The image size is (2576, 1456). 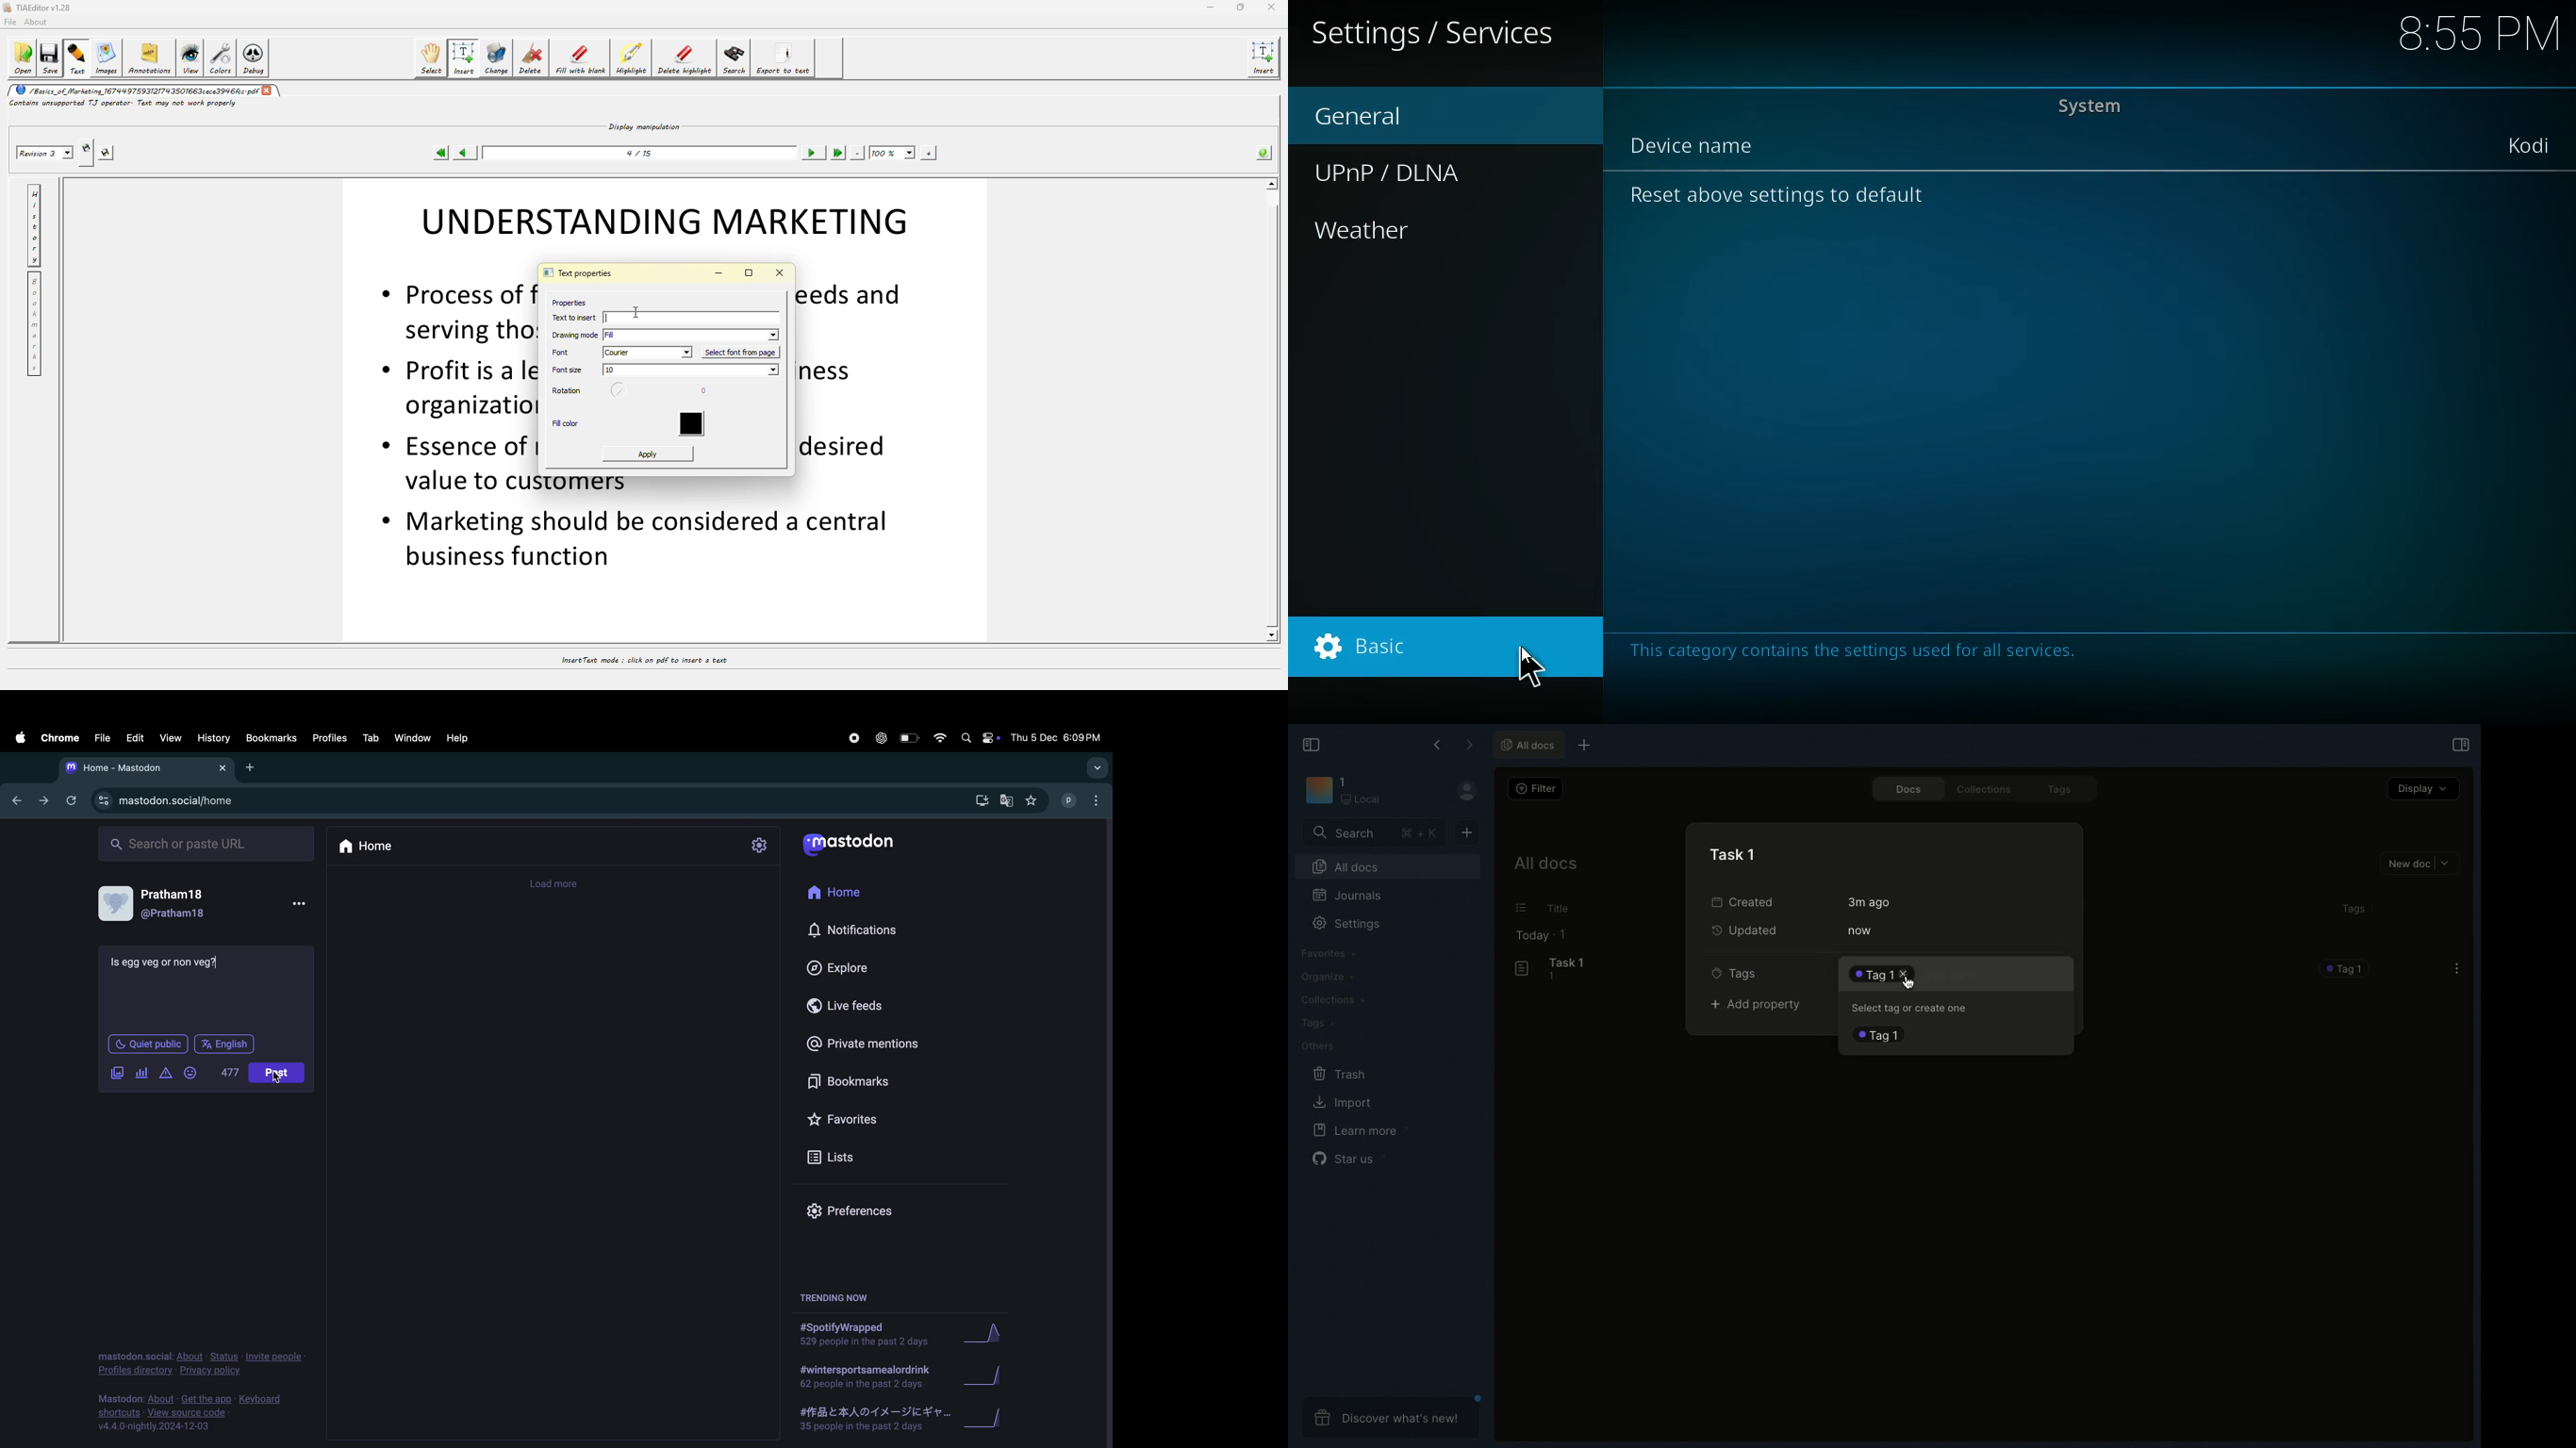 I want to click on saves the revision, so click(x=108, y=154).